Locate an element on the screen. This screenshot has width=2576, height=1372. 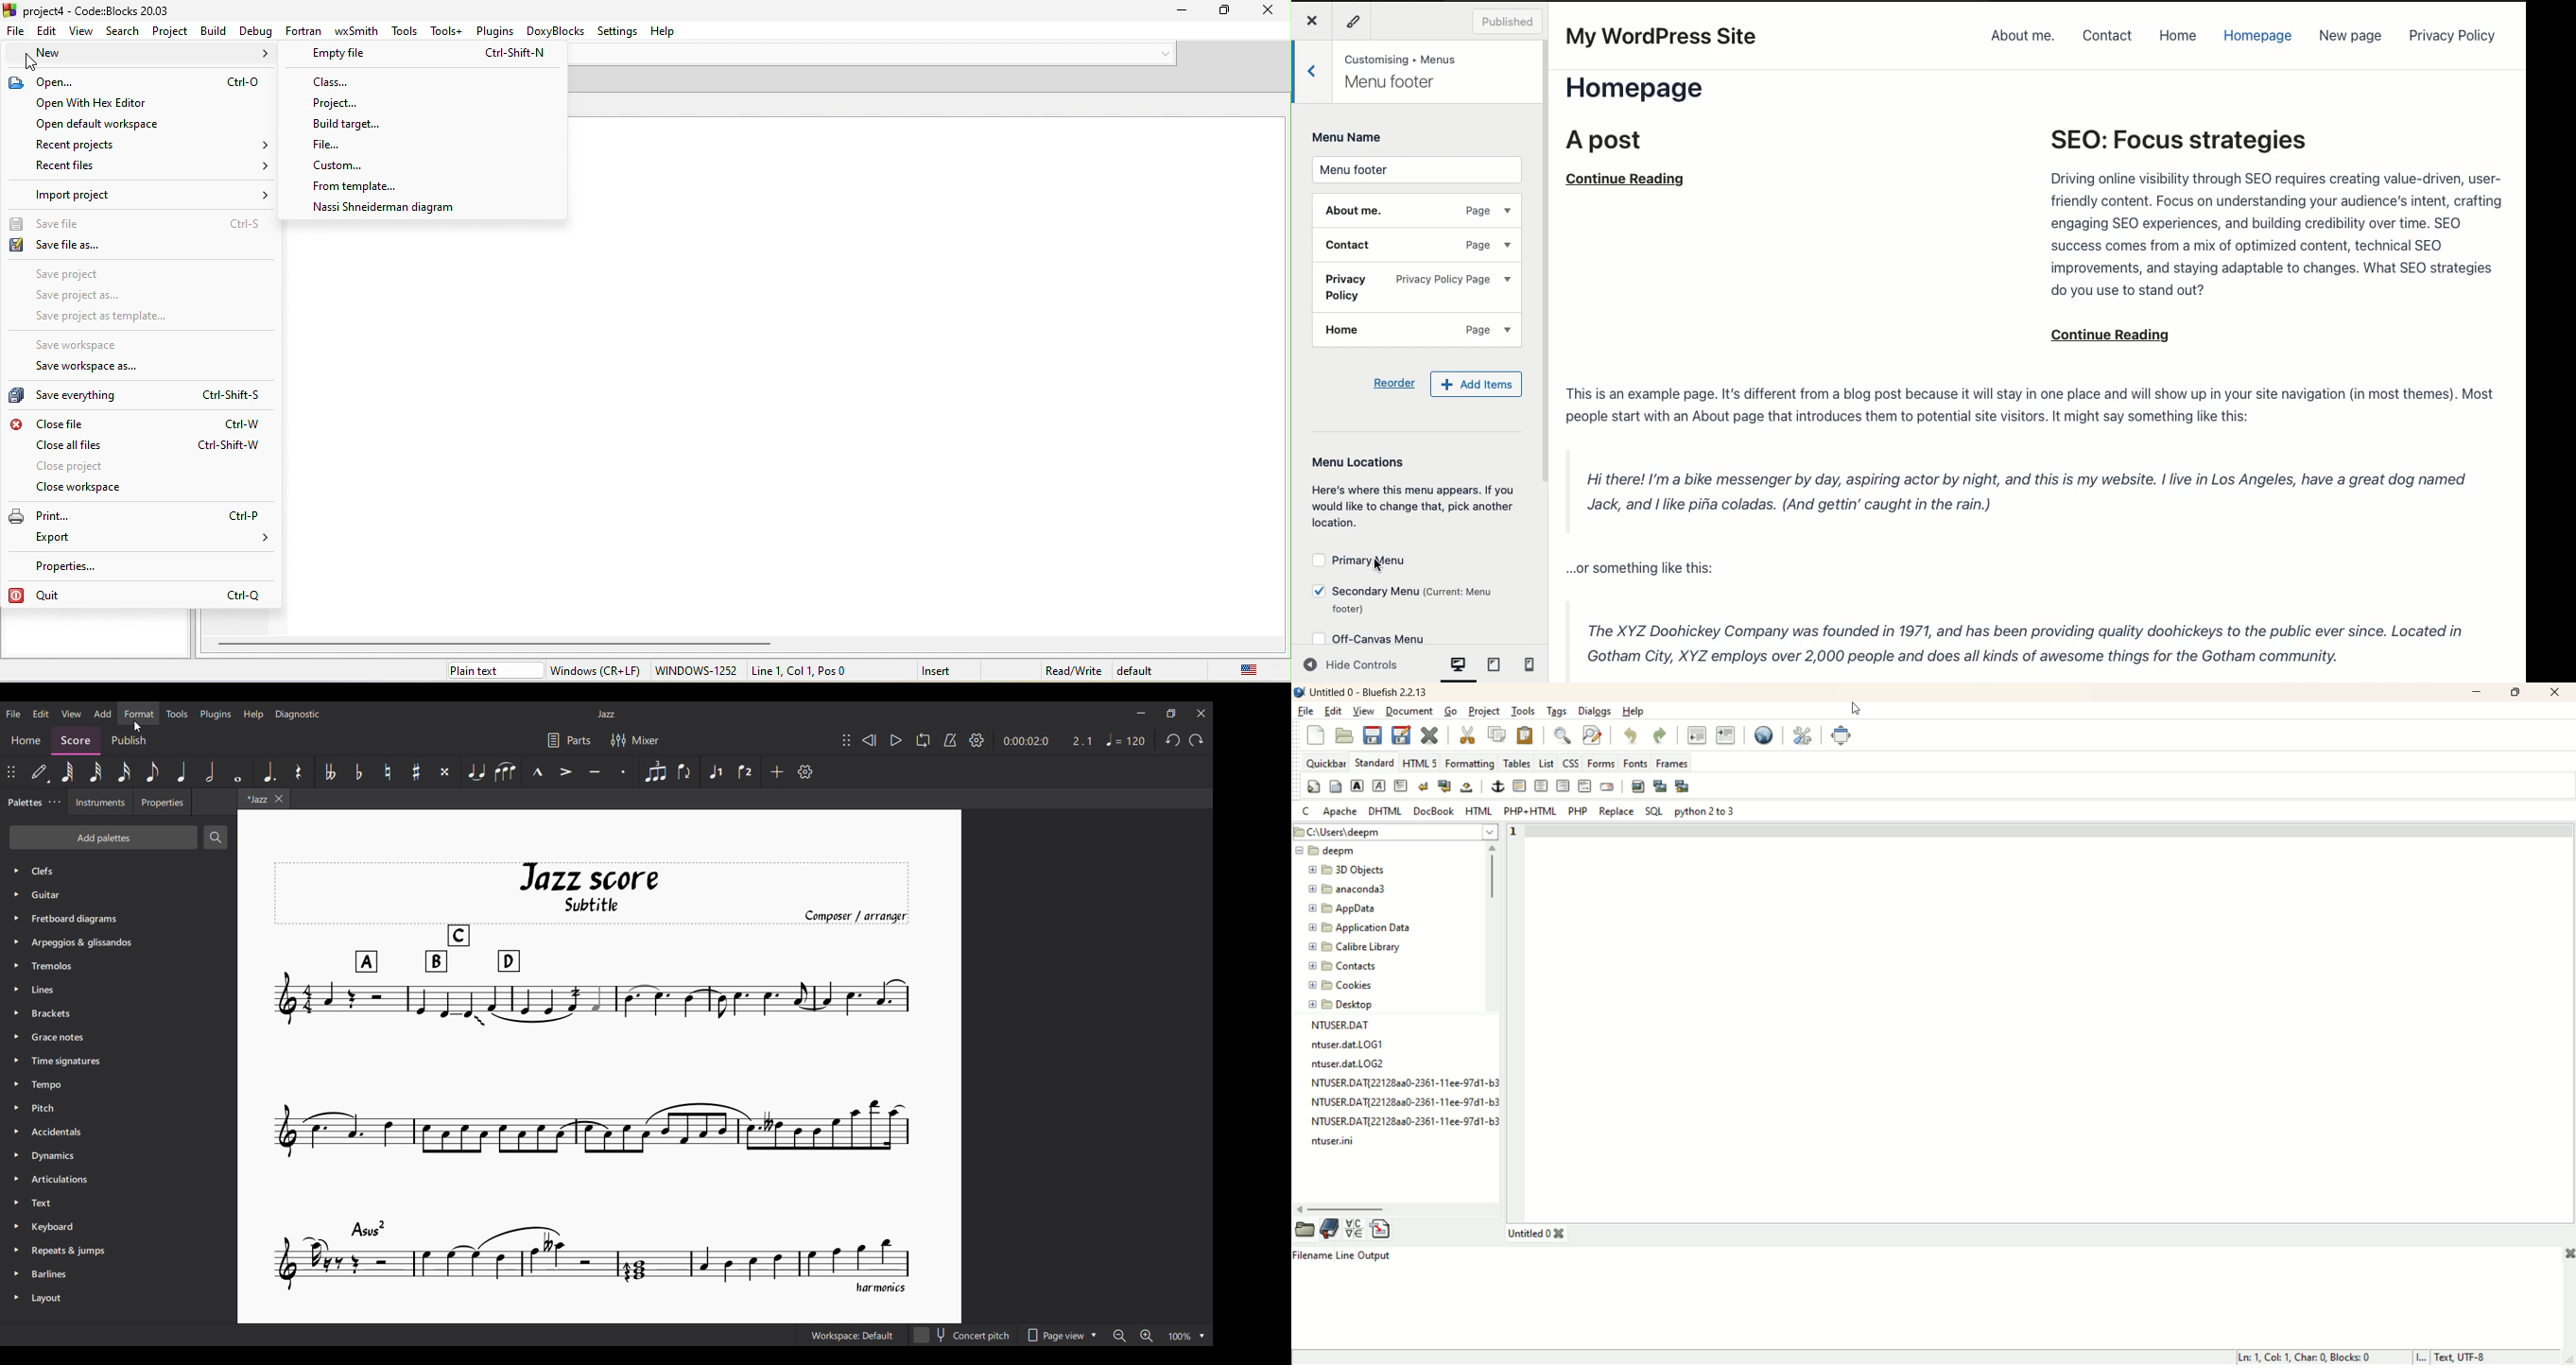
Parts settings is located at coordinates (569, 741).